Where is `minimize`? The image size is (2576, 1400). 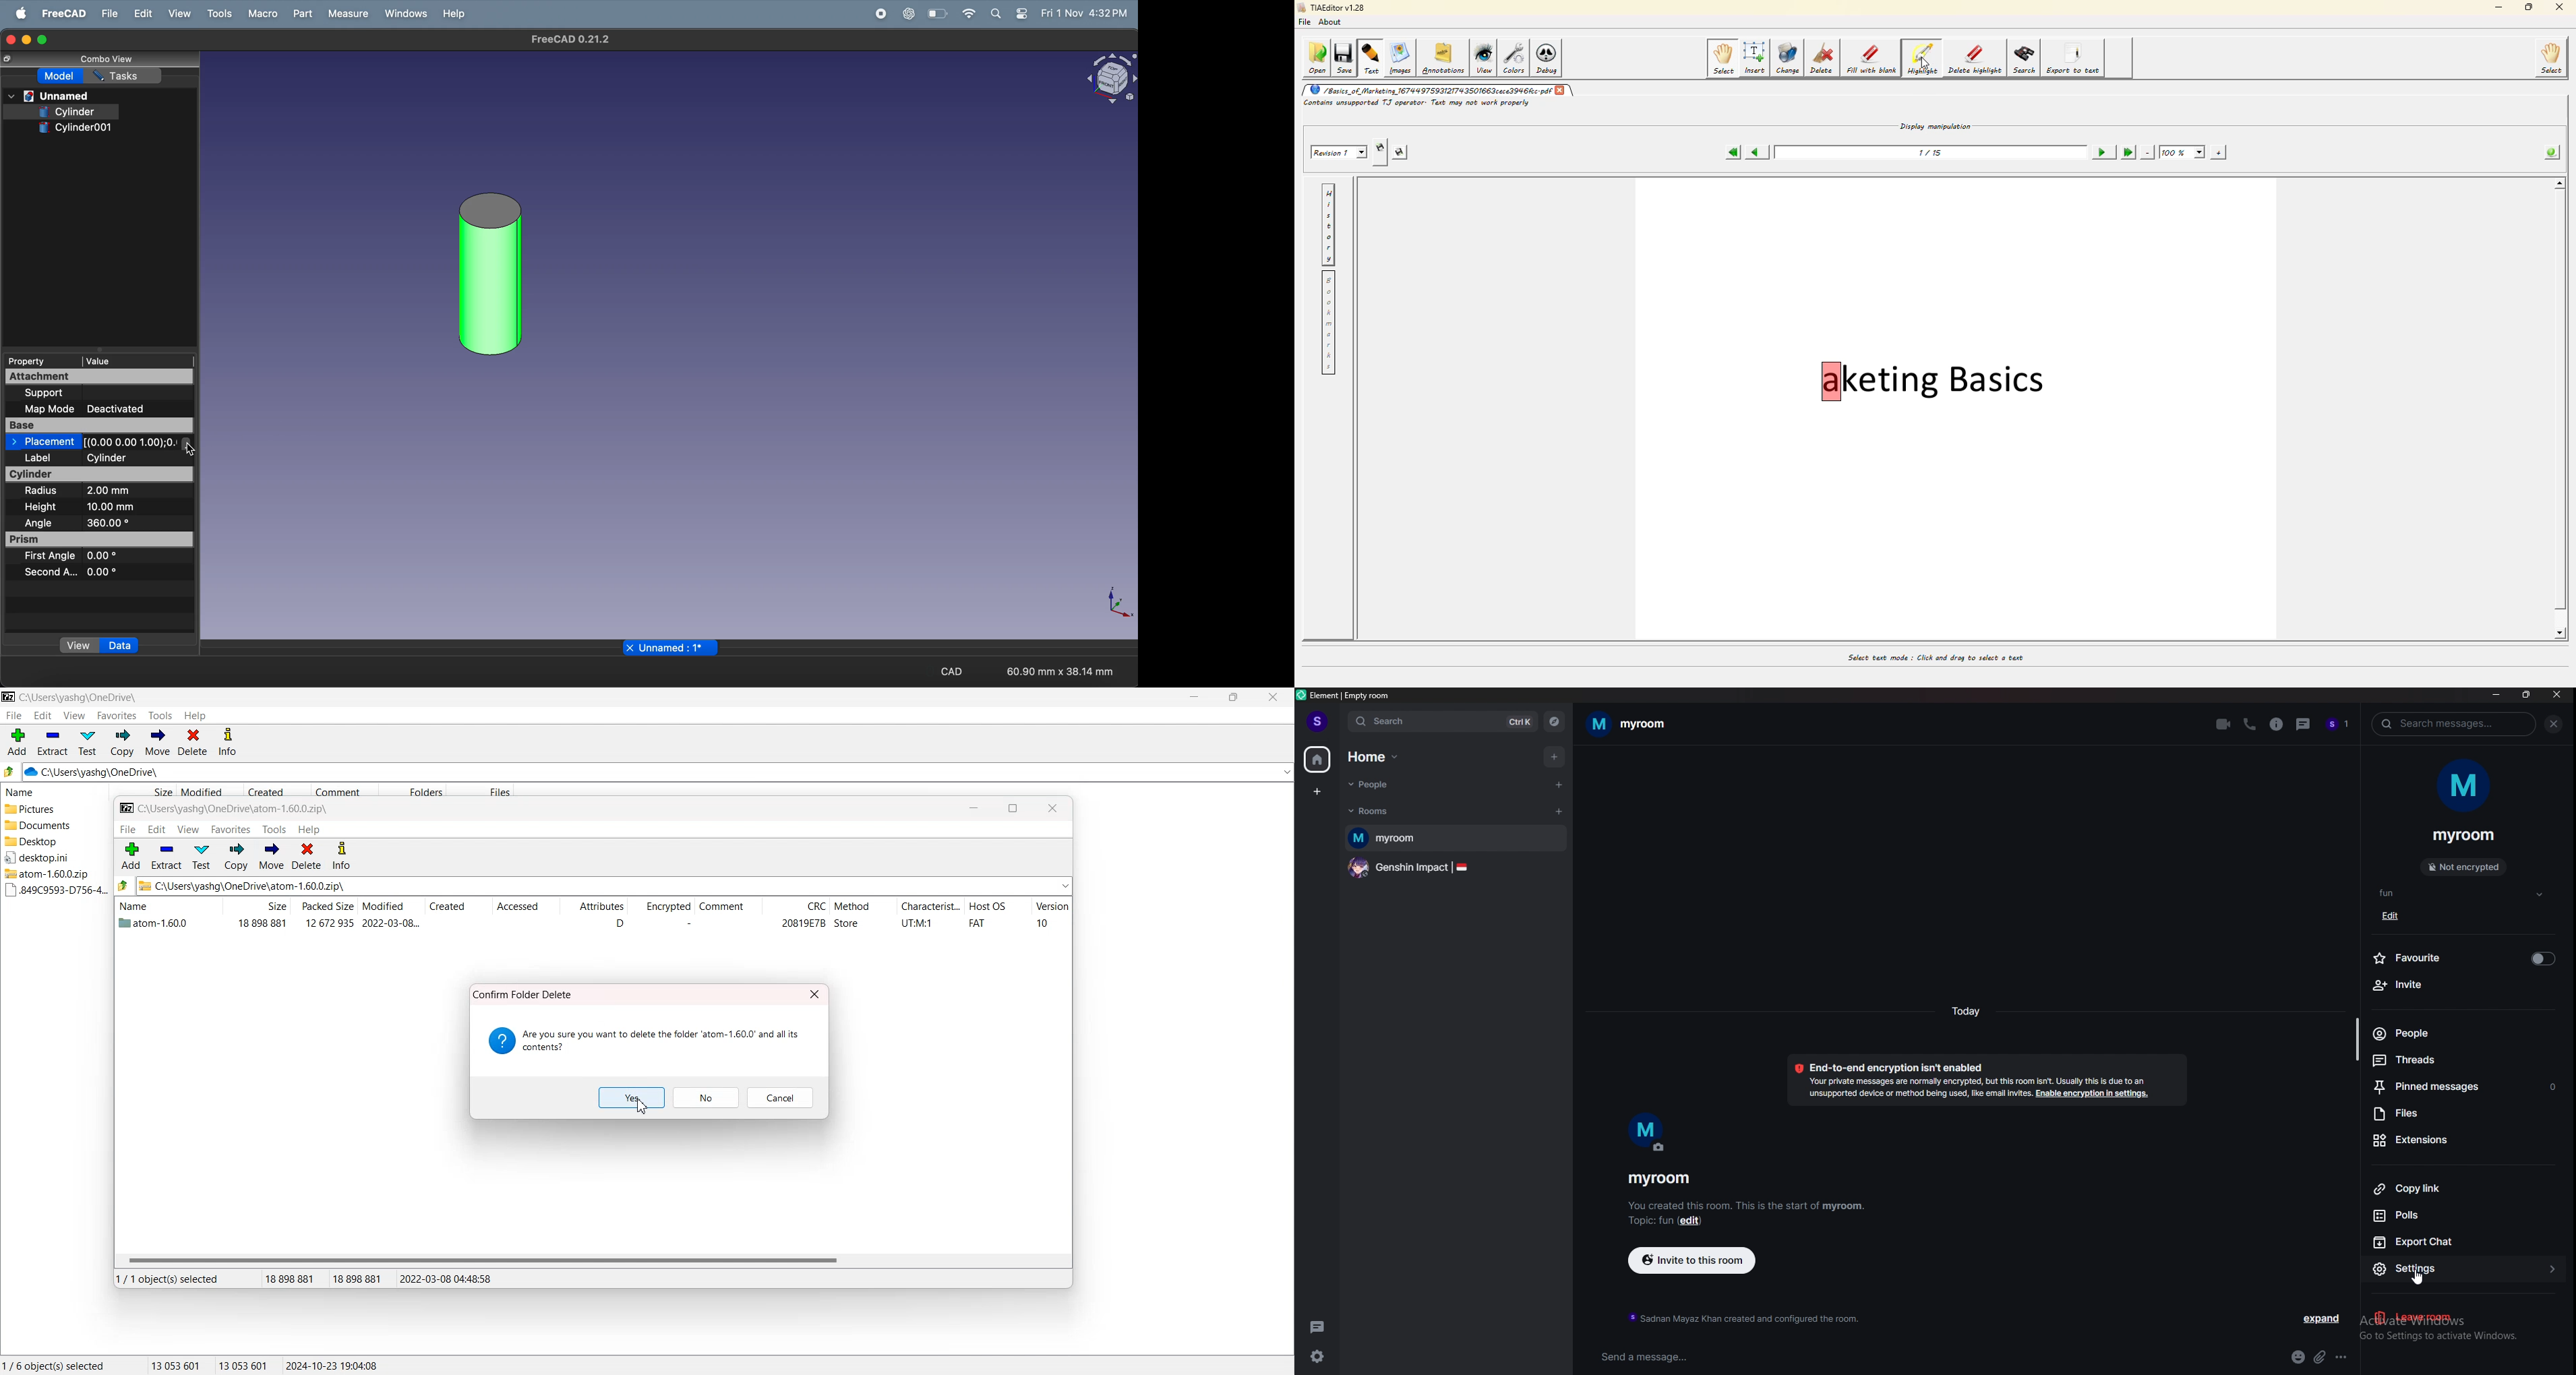
minimize is located at coordinates (974, 809).